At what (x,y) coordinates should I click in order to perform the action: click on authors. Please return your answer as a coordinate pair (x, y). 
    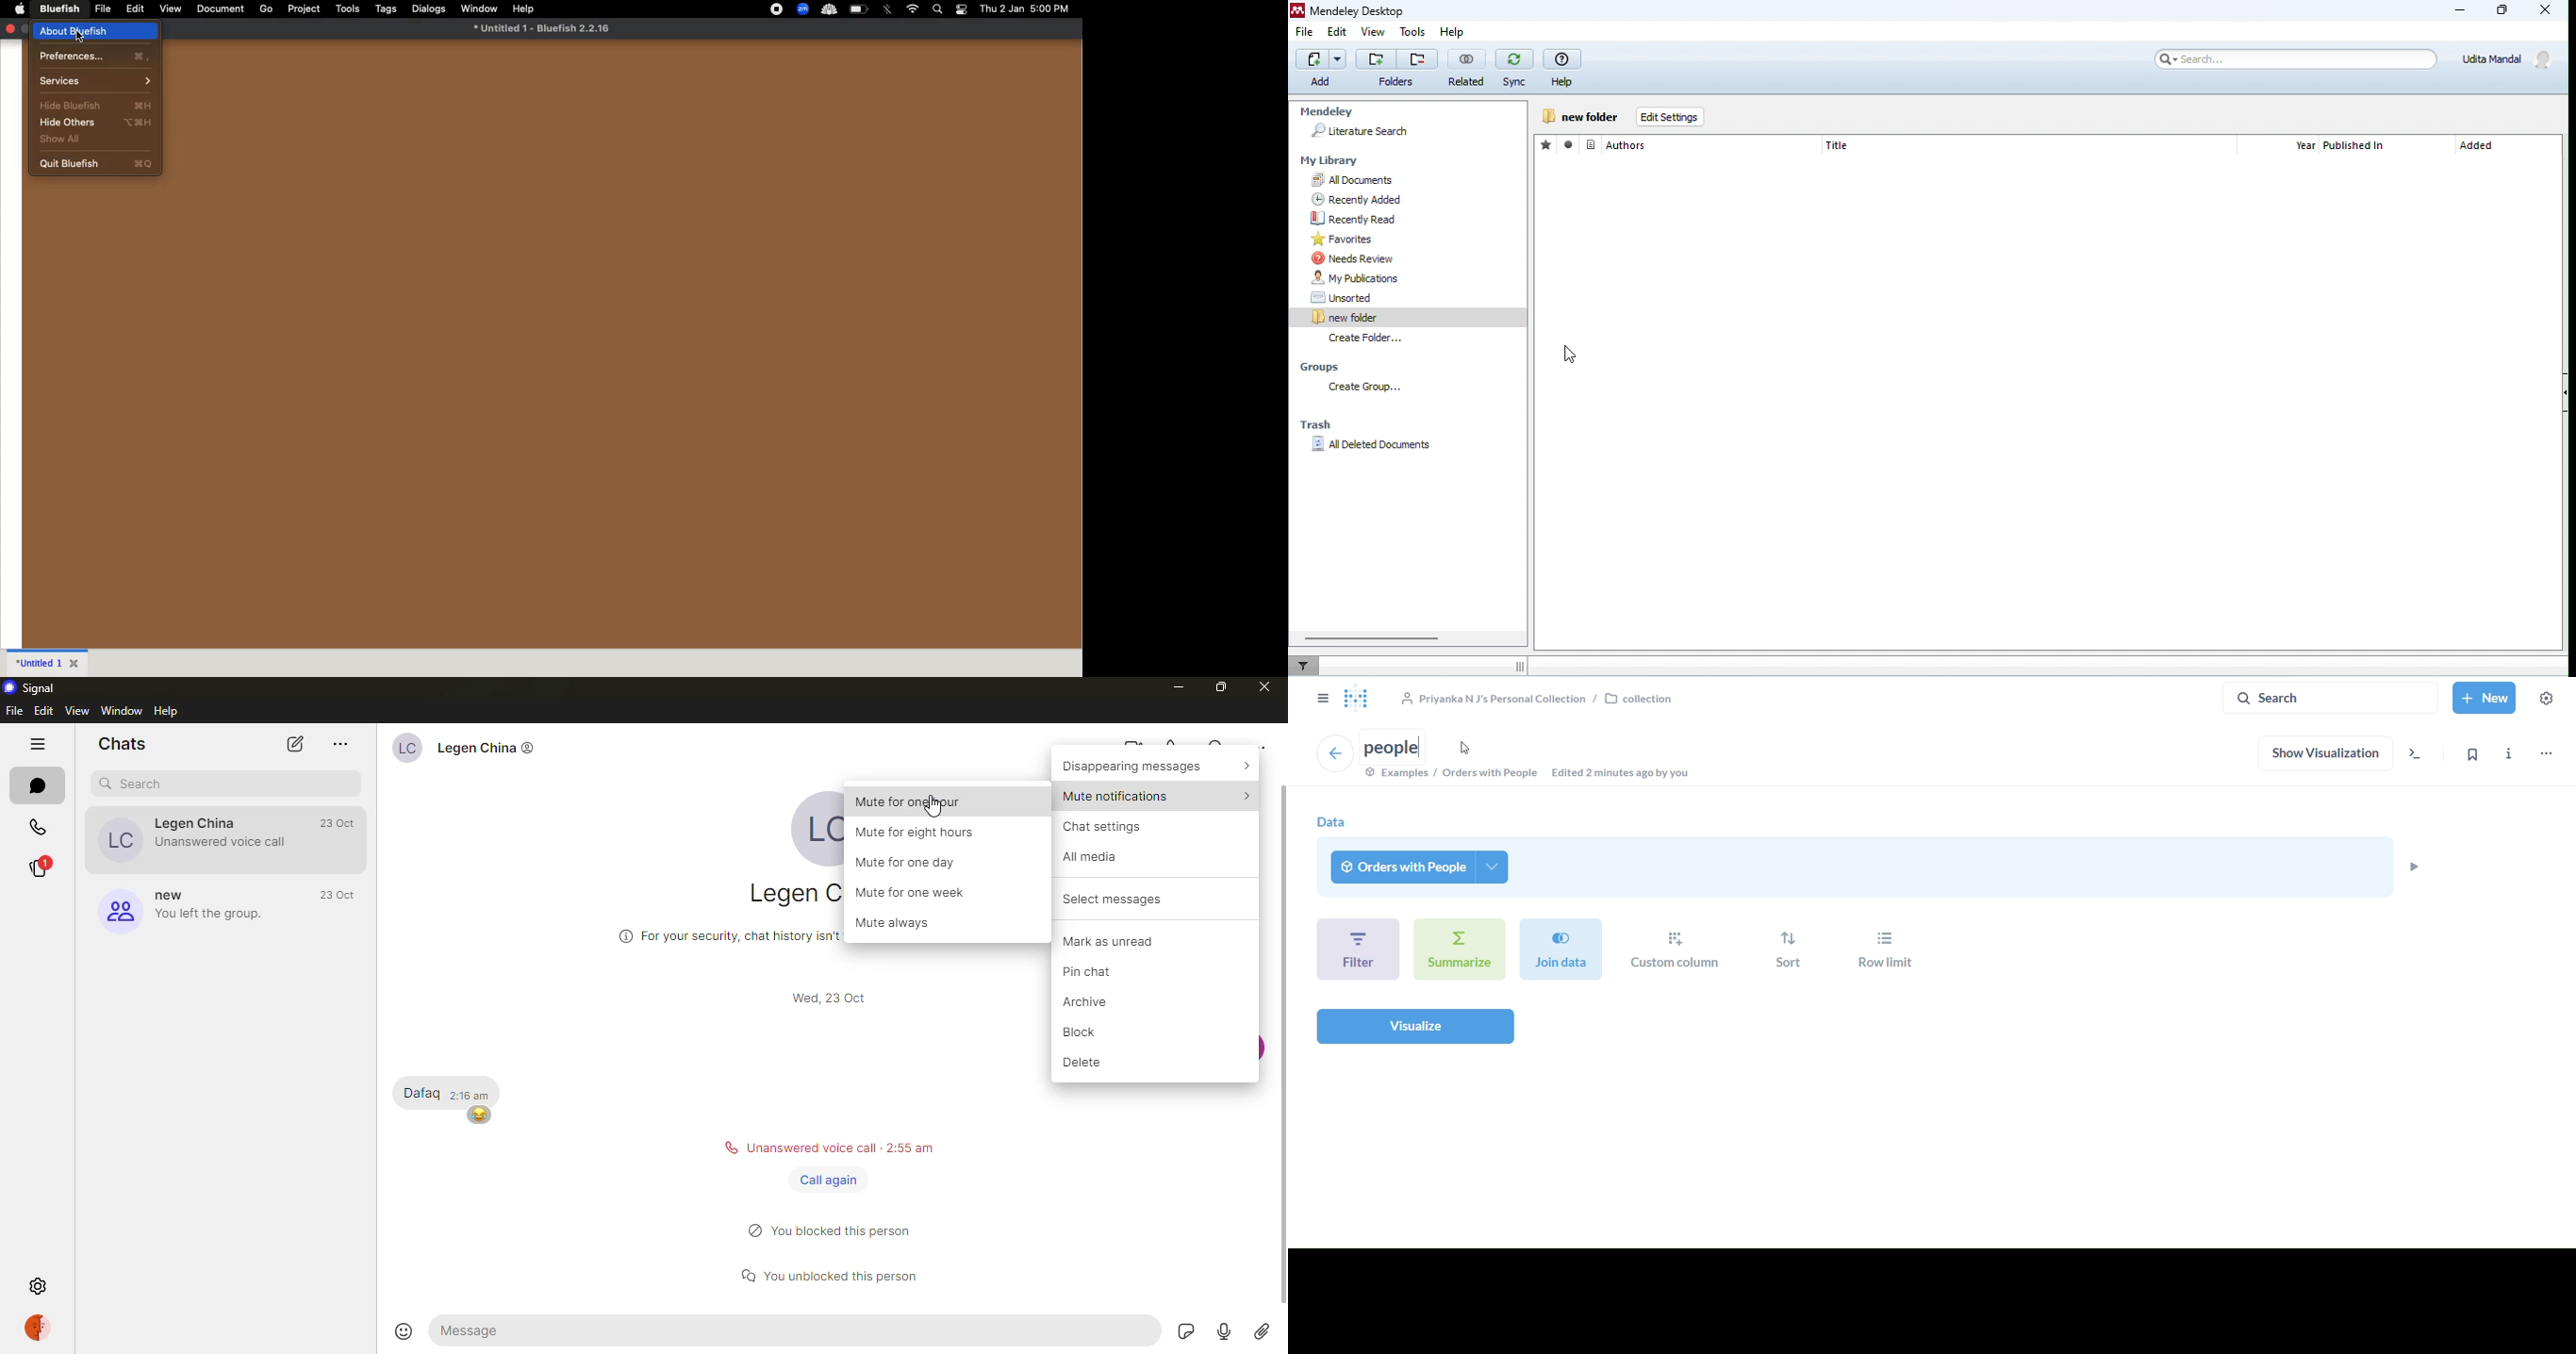
    Looking at the image, I should click on (1617, 144).